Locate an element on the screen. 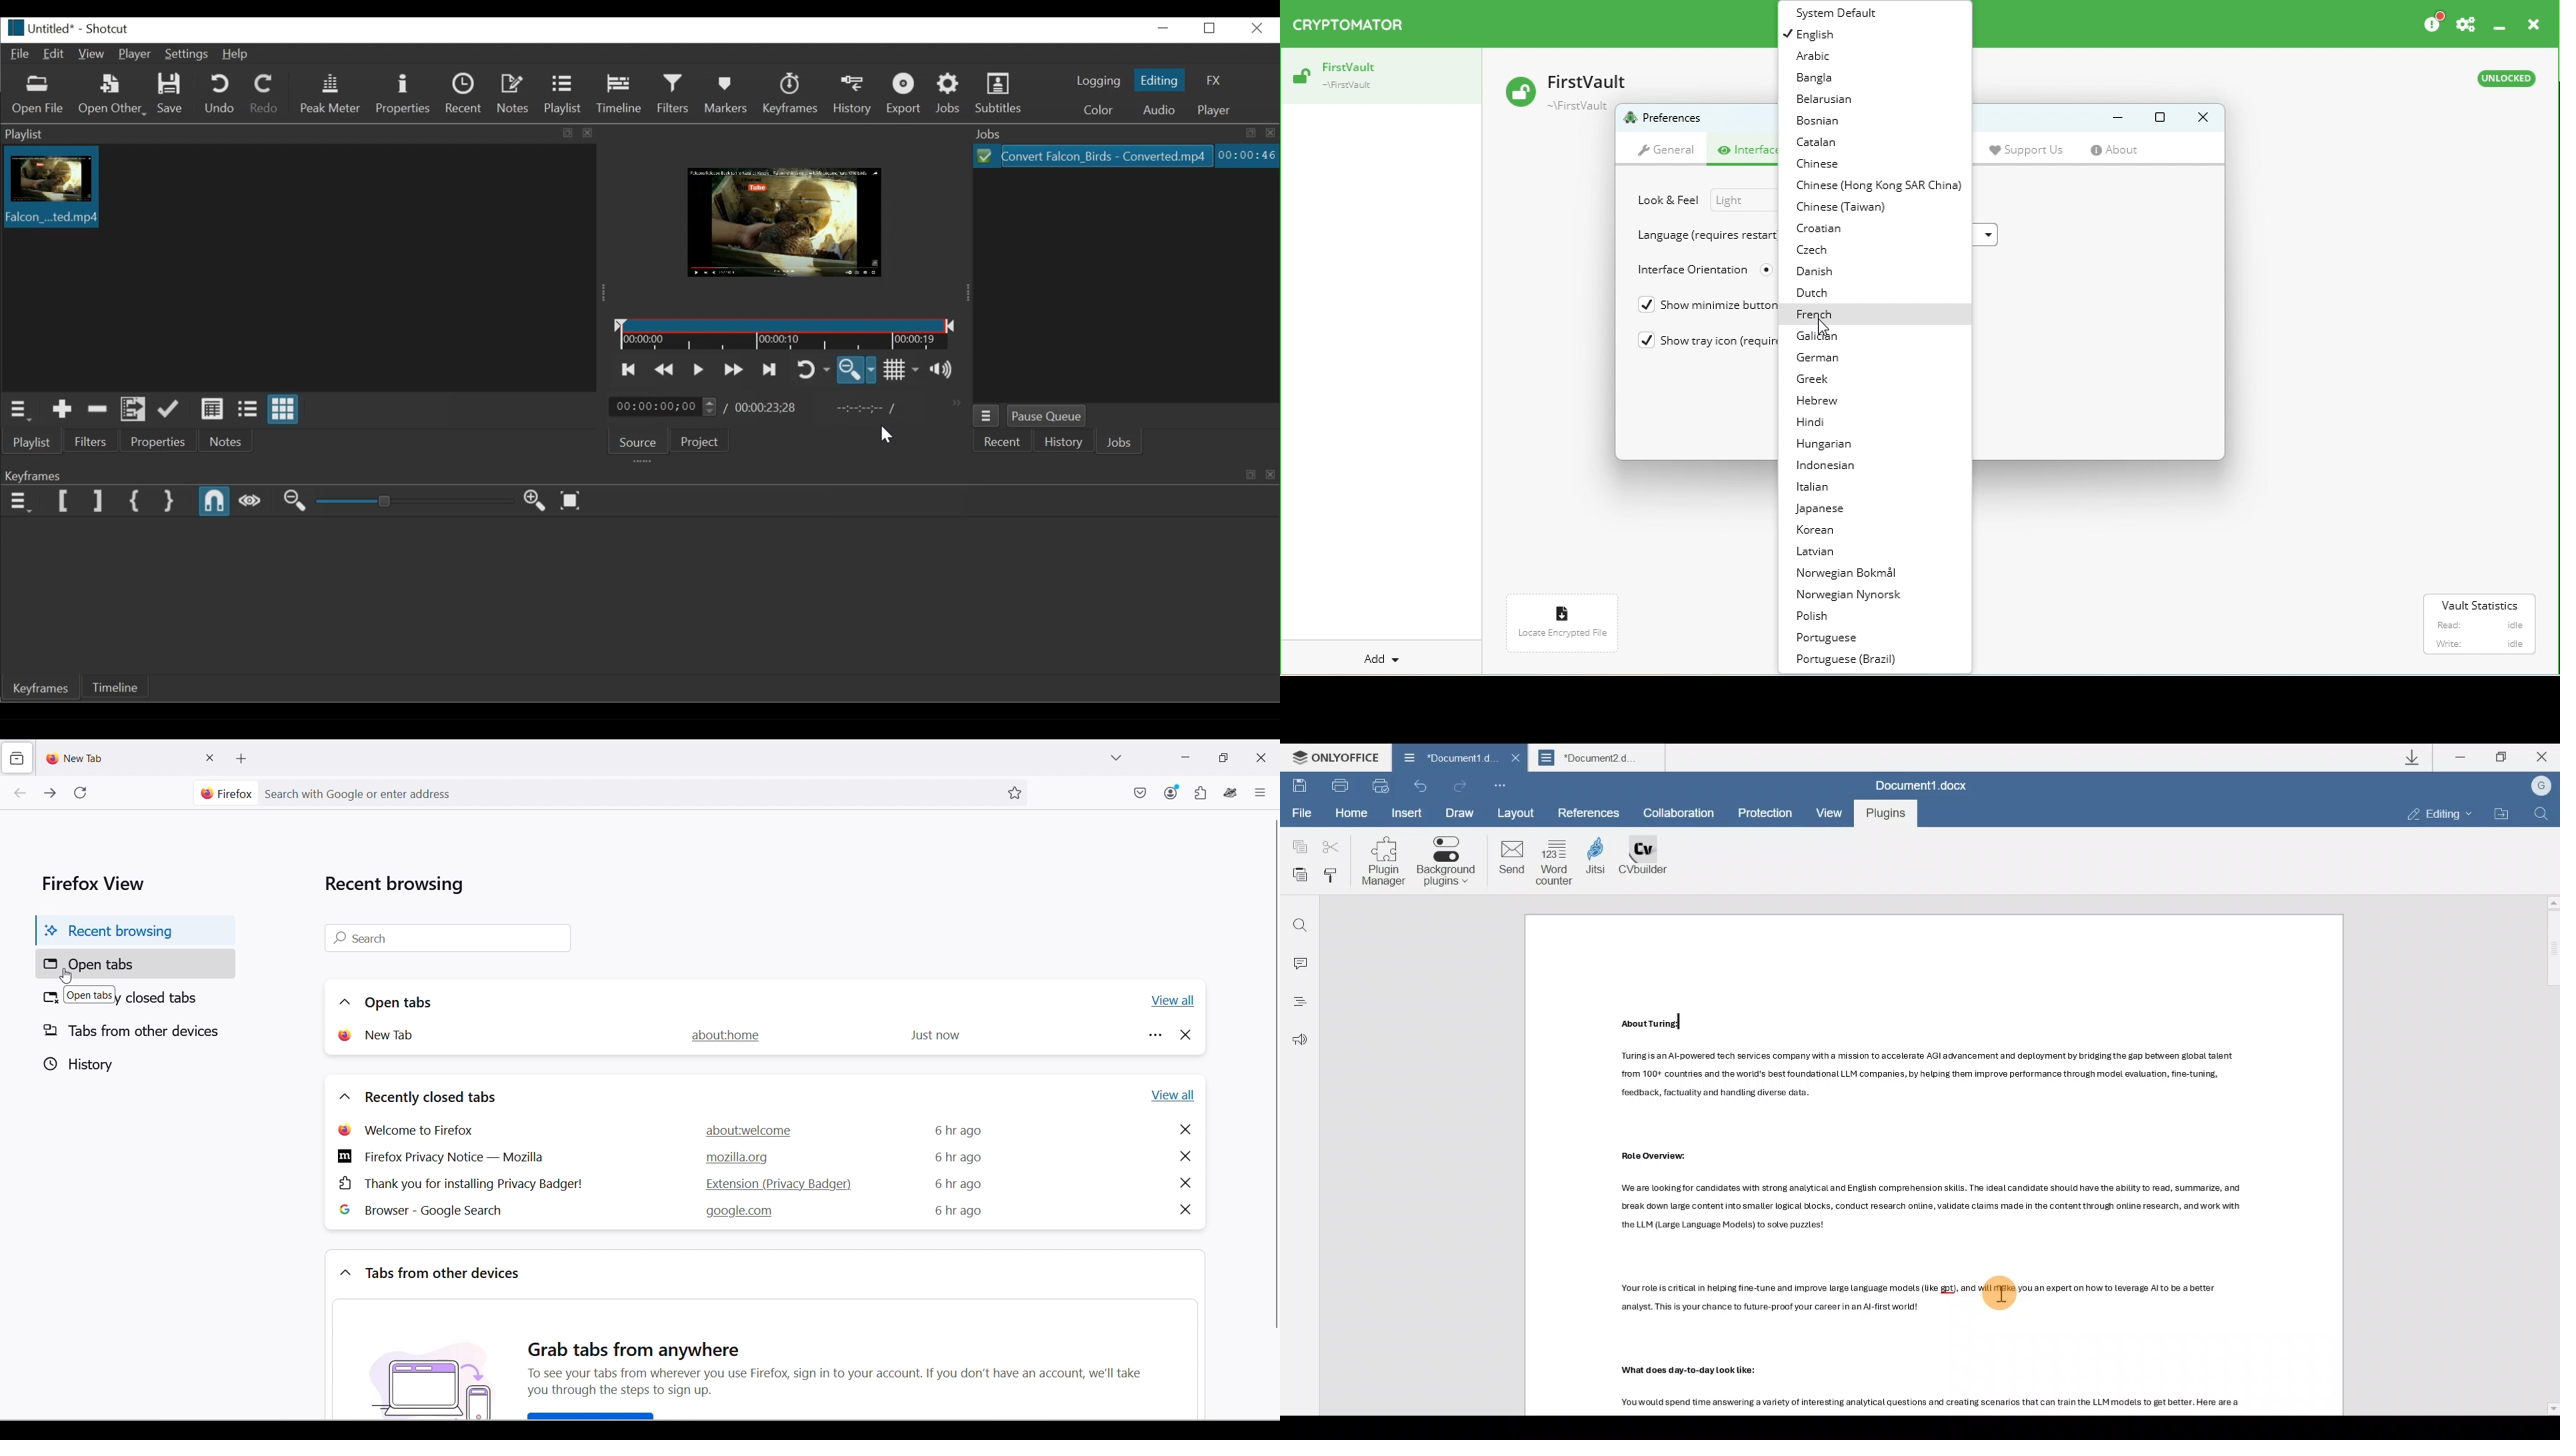 This screenshot has width=2576, height=1456. Help is located at coordinates (237, 55).